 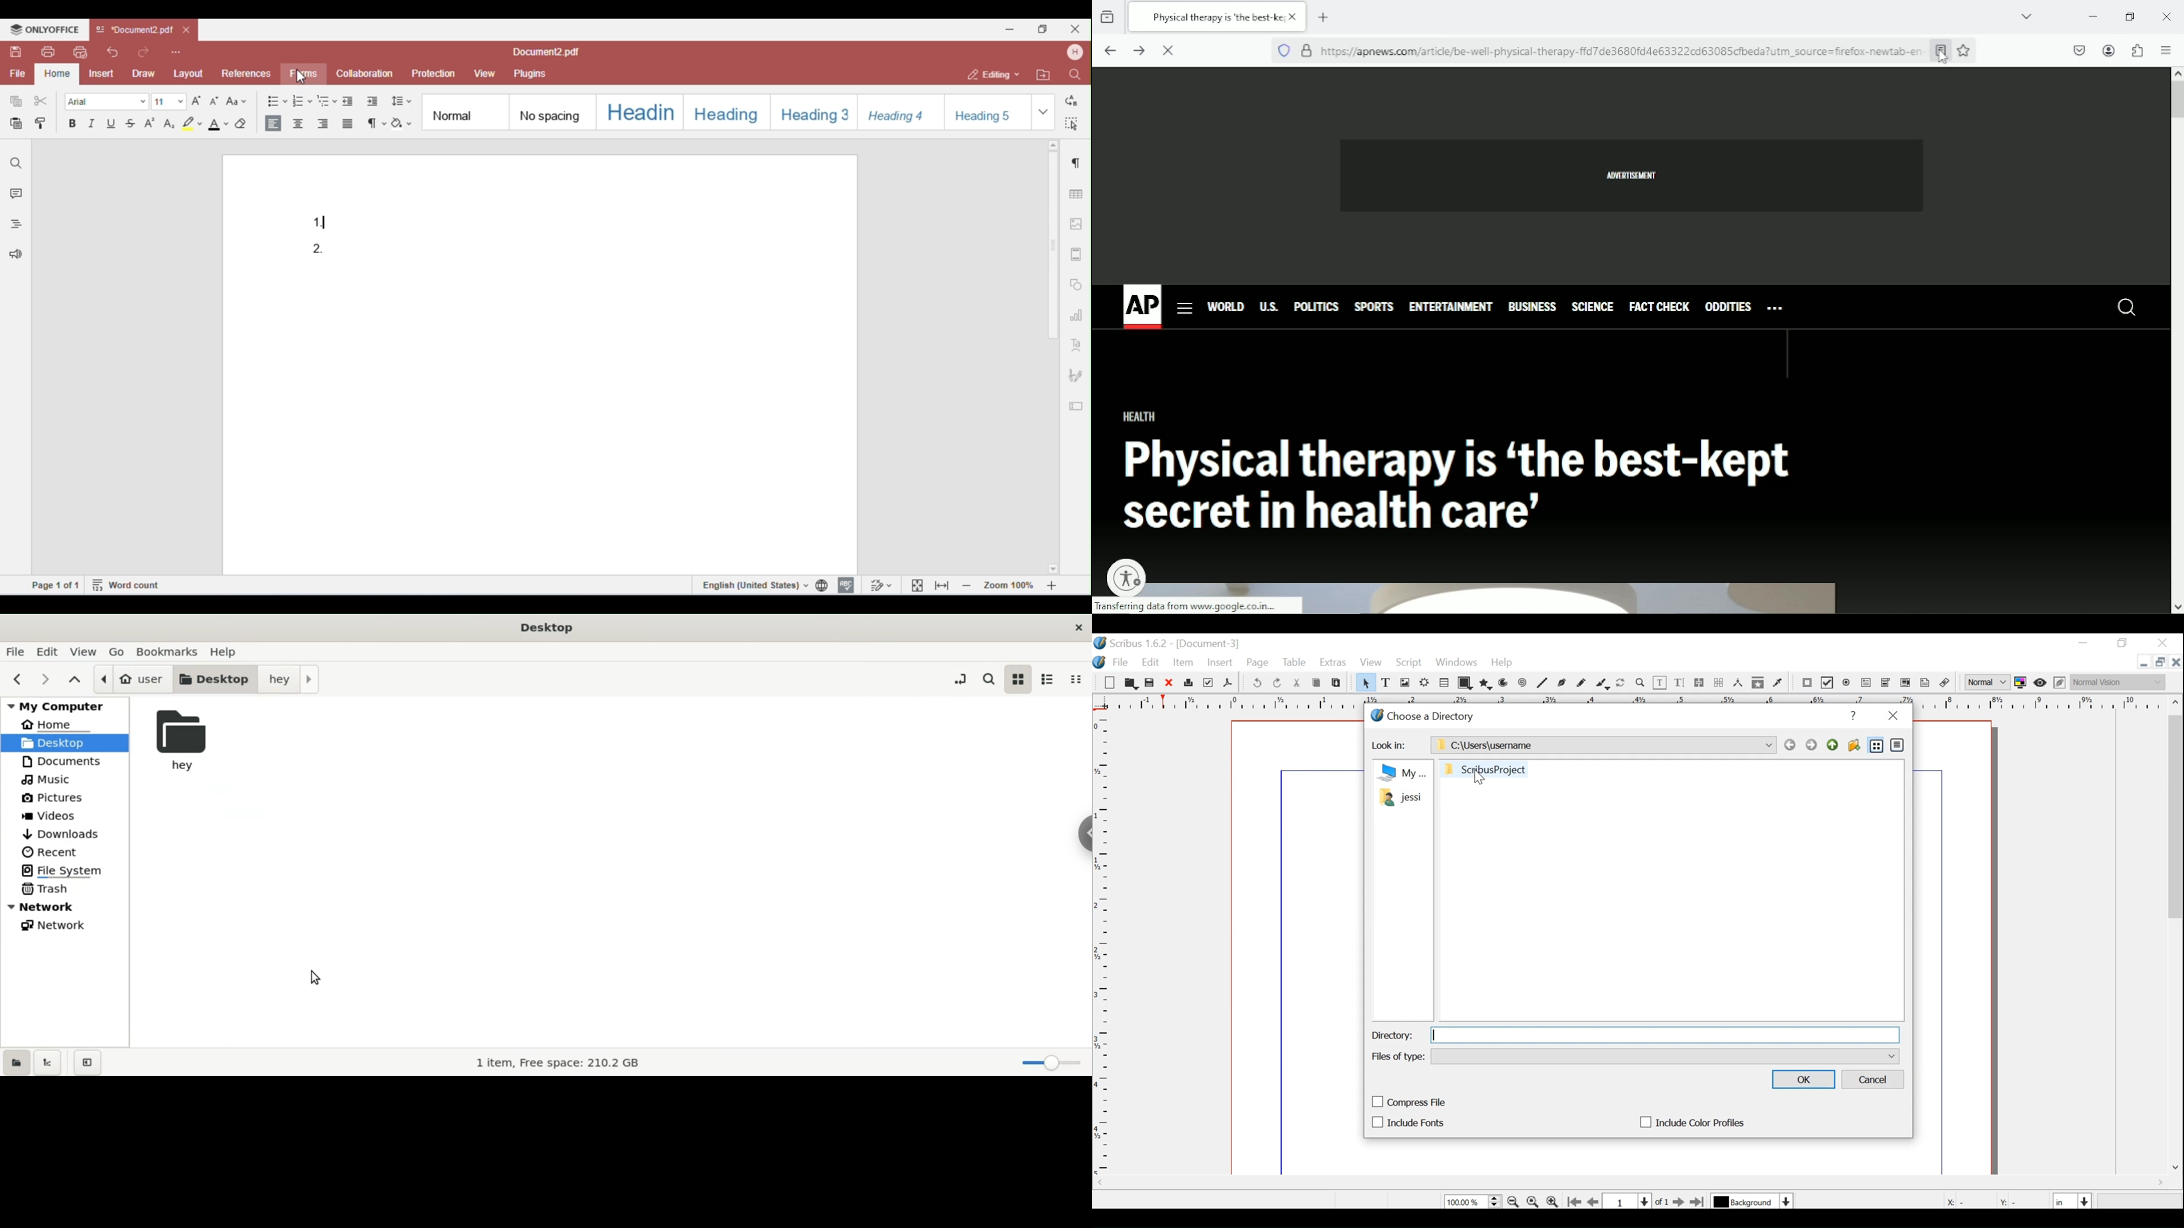 I want to click on Calligraphic line, so click(x=1603, y=684).